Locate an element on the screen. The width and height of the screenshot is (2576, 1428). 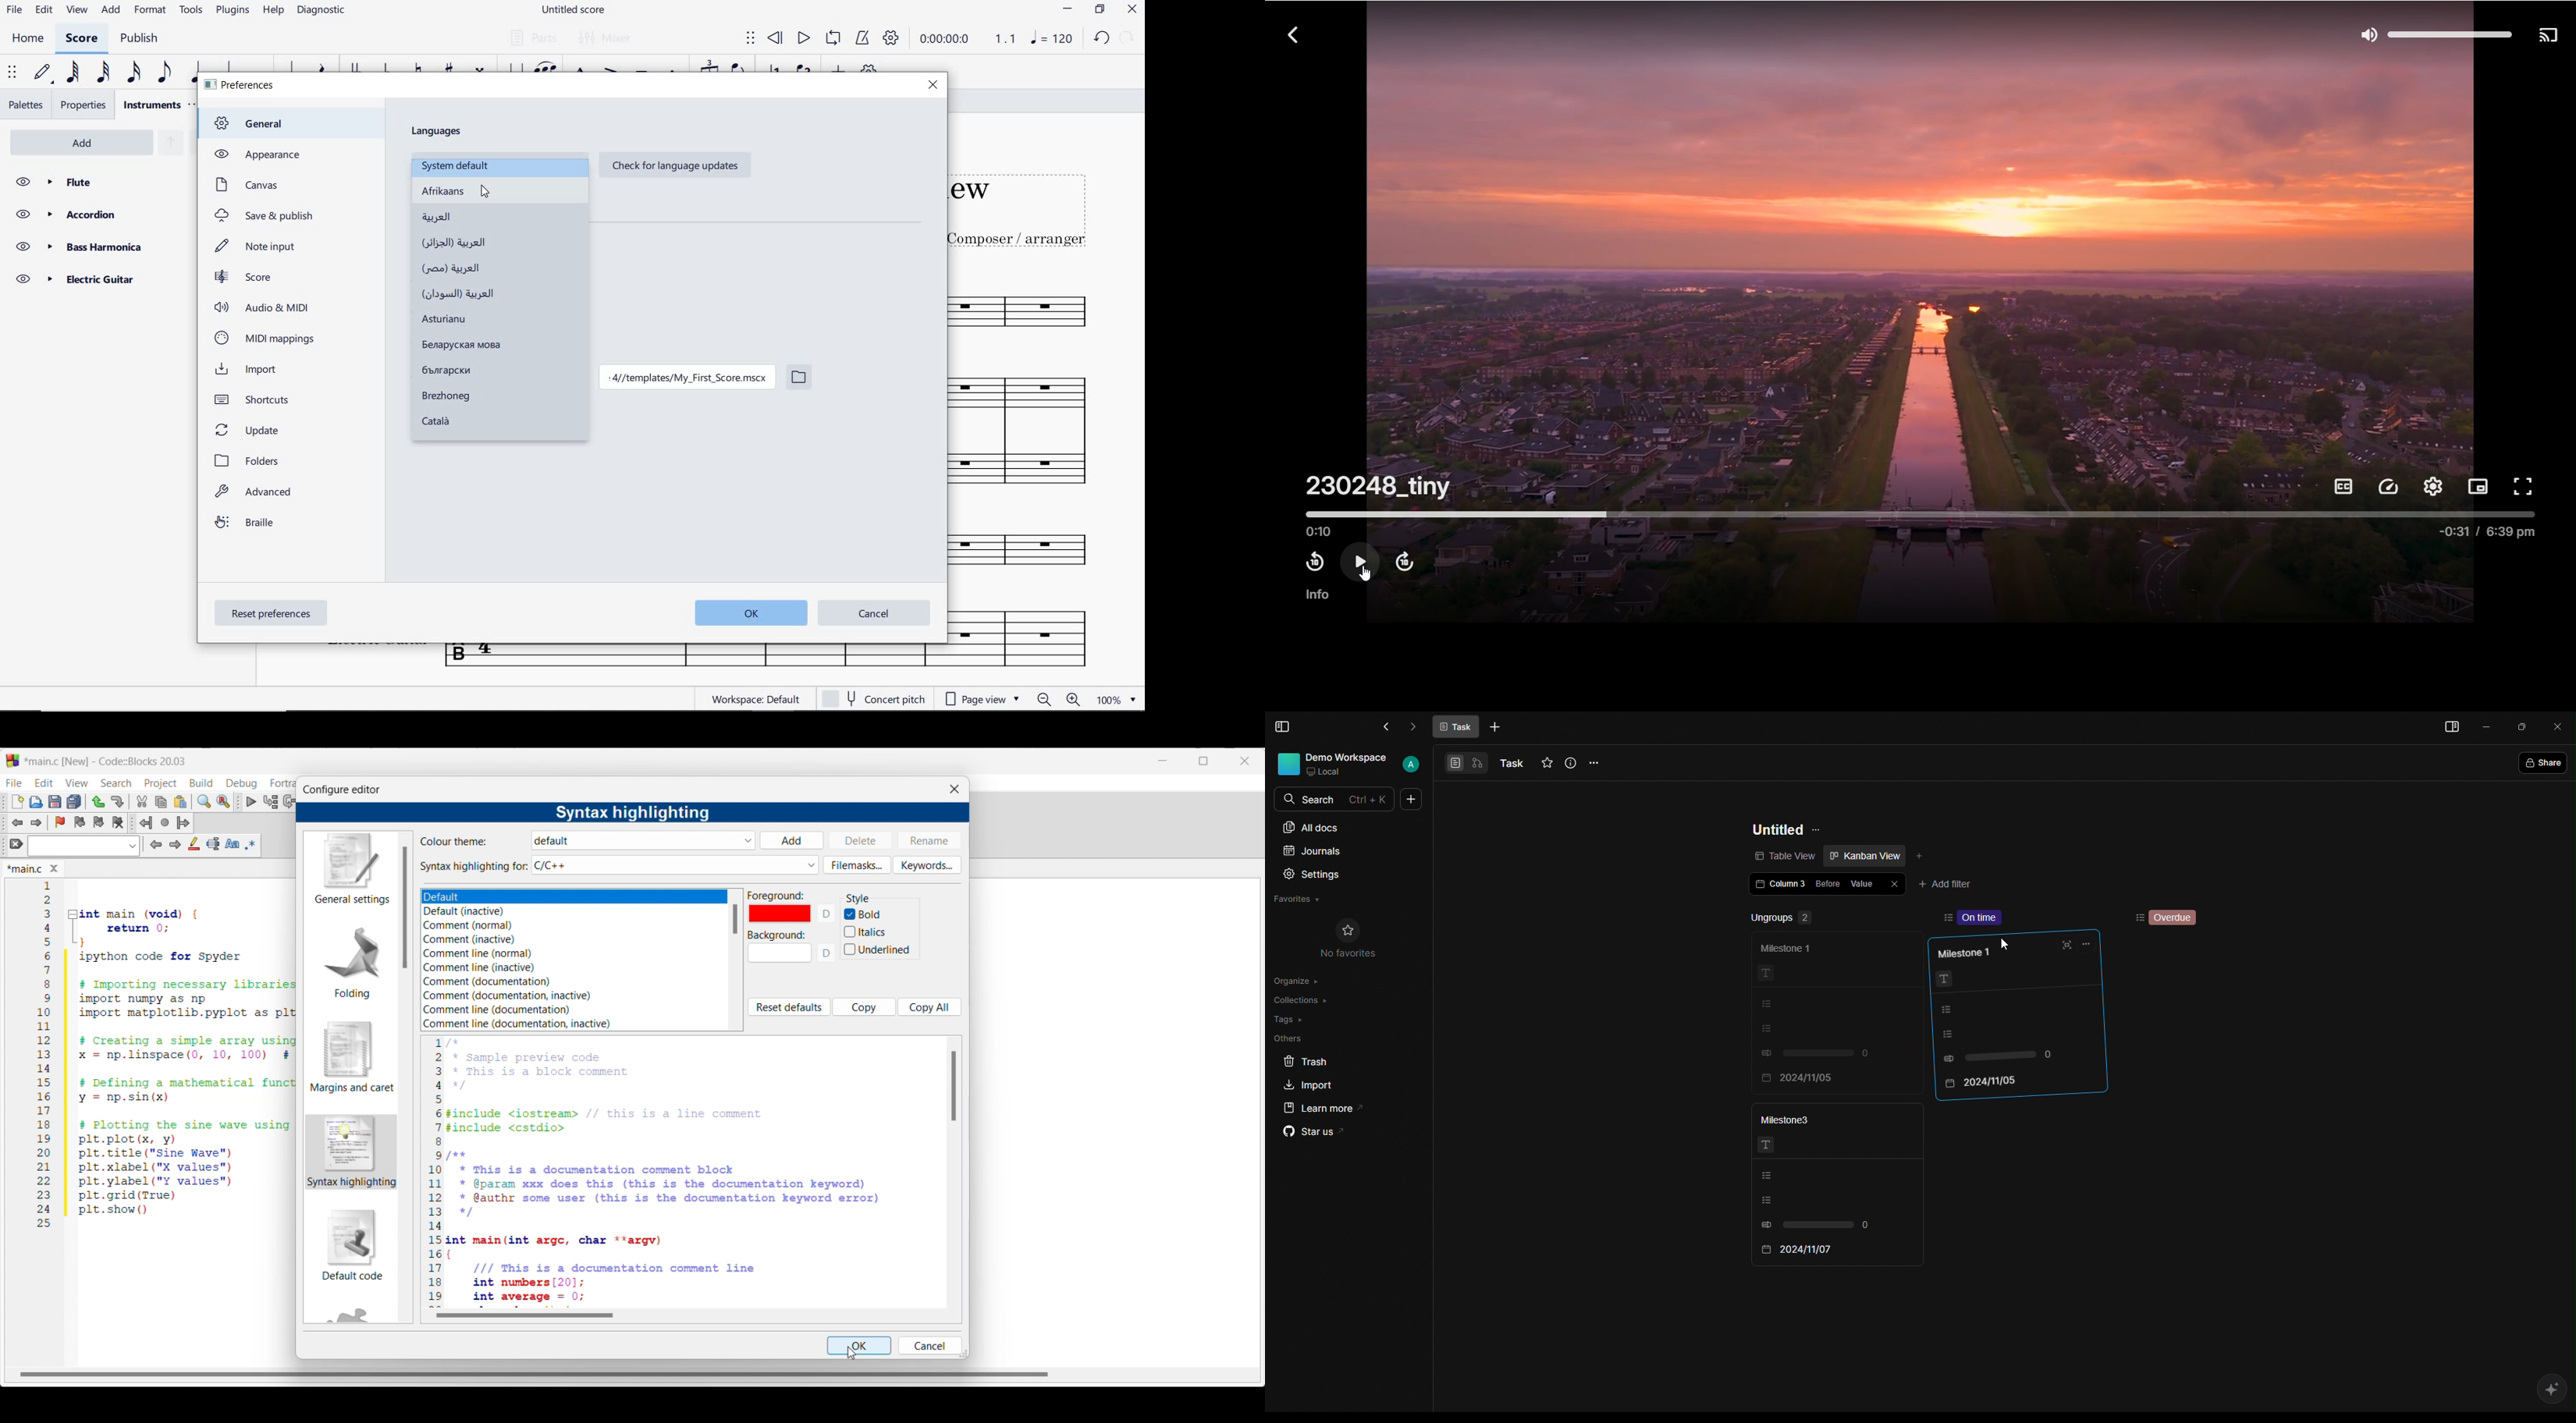
Reset defaults is located at coordinates (789, 1007).